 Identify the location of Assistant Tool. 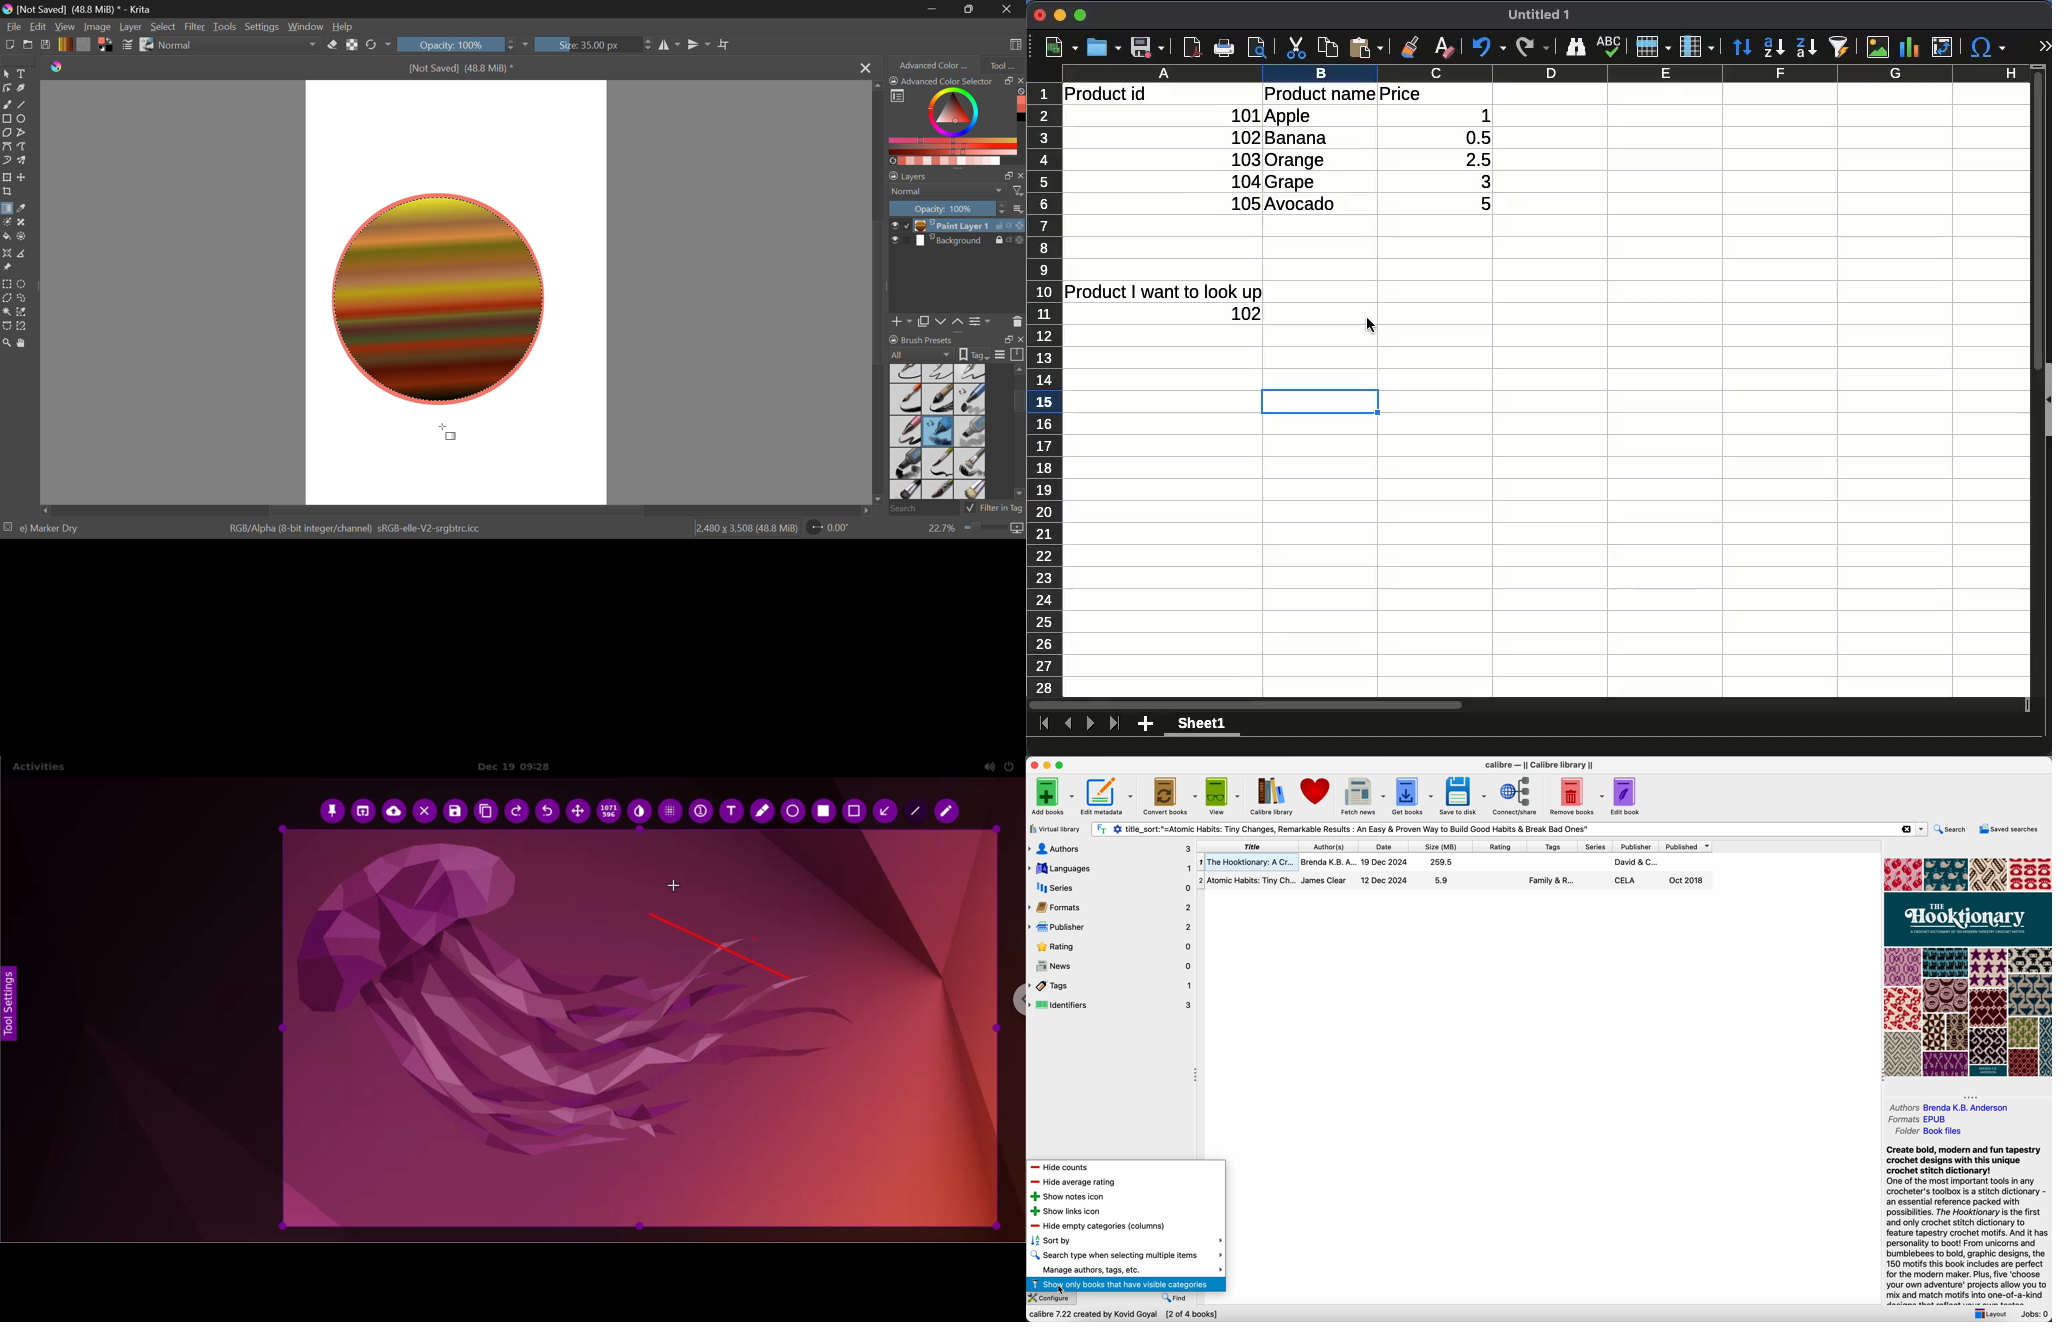
(7, 255).